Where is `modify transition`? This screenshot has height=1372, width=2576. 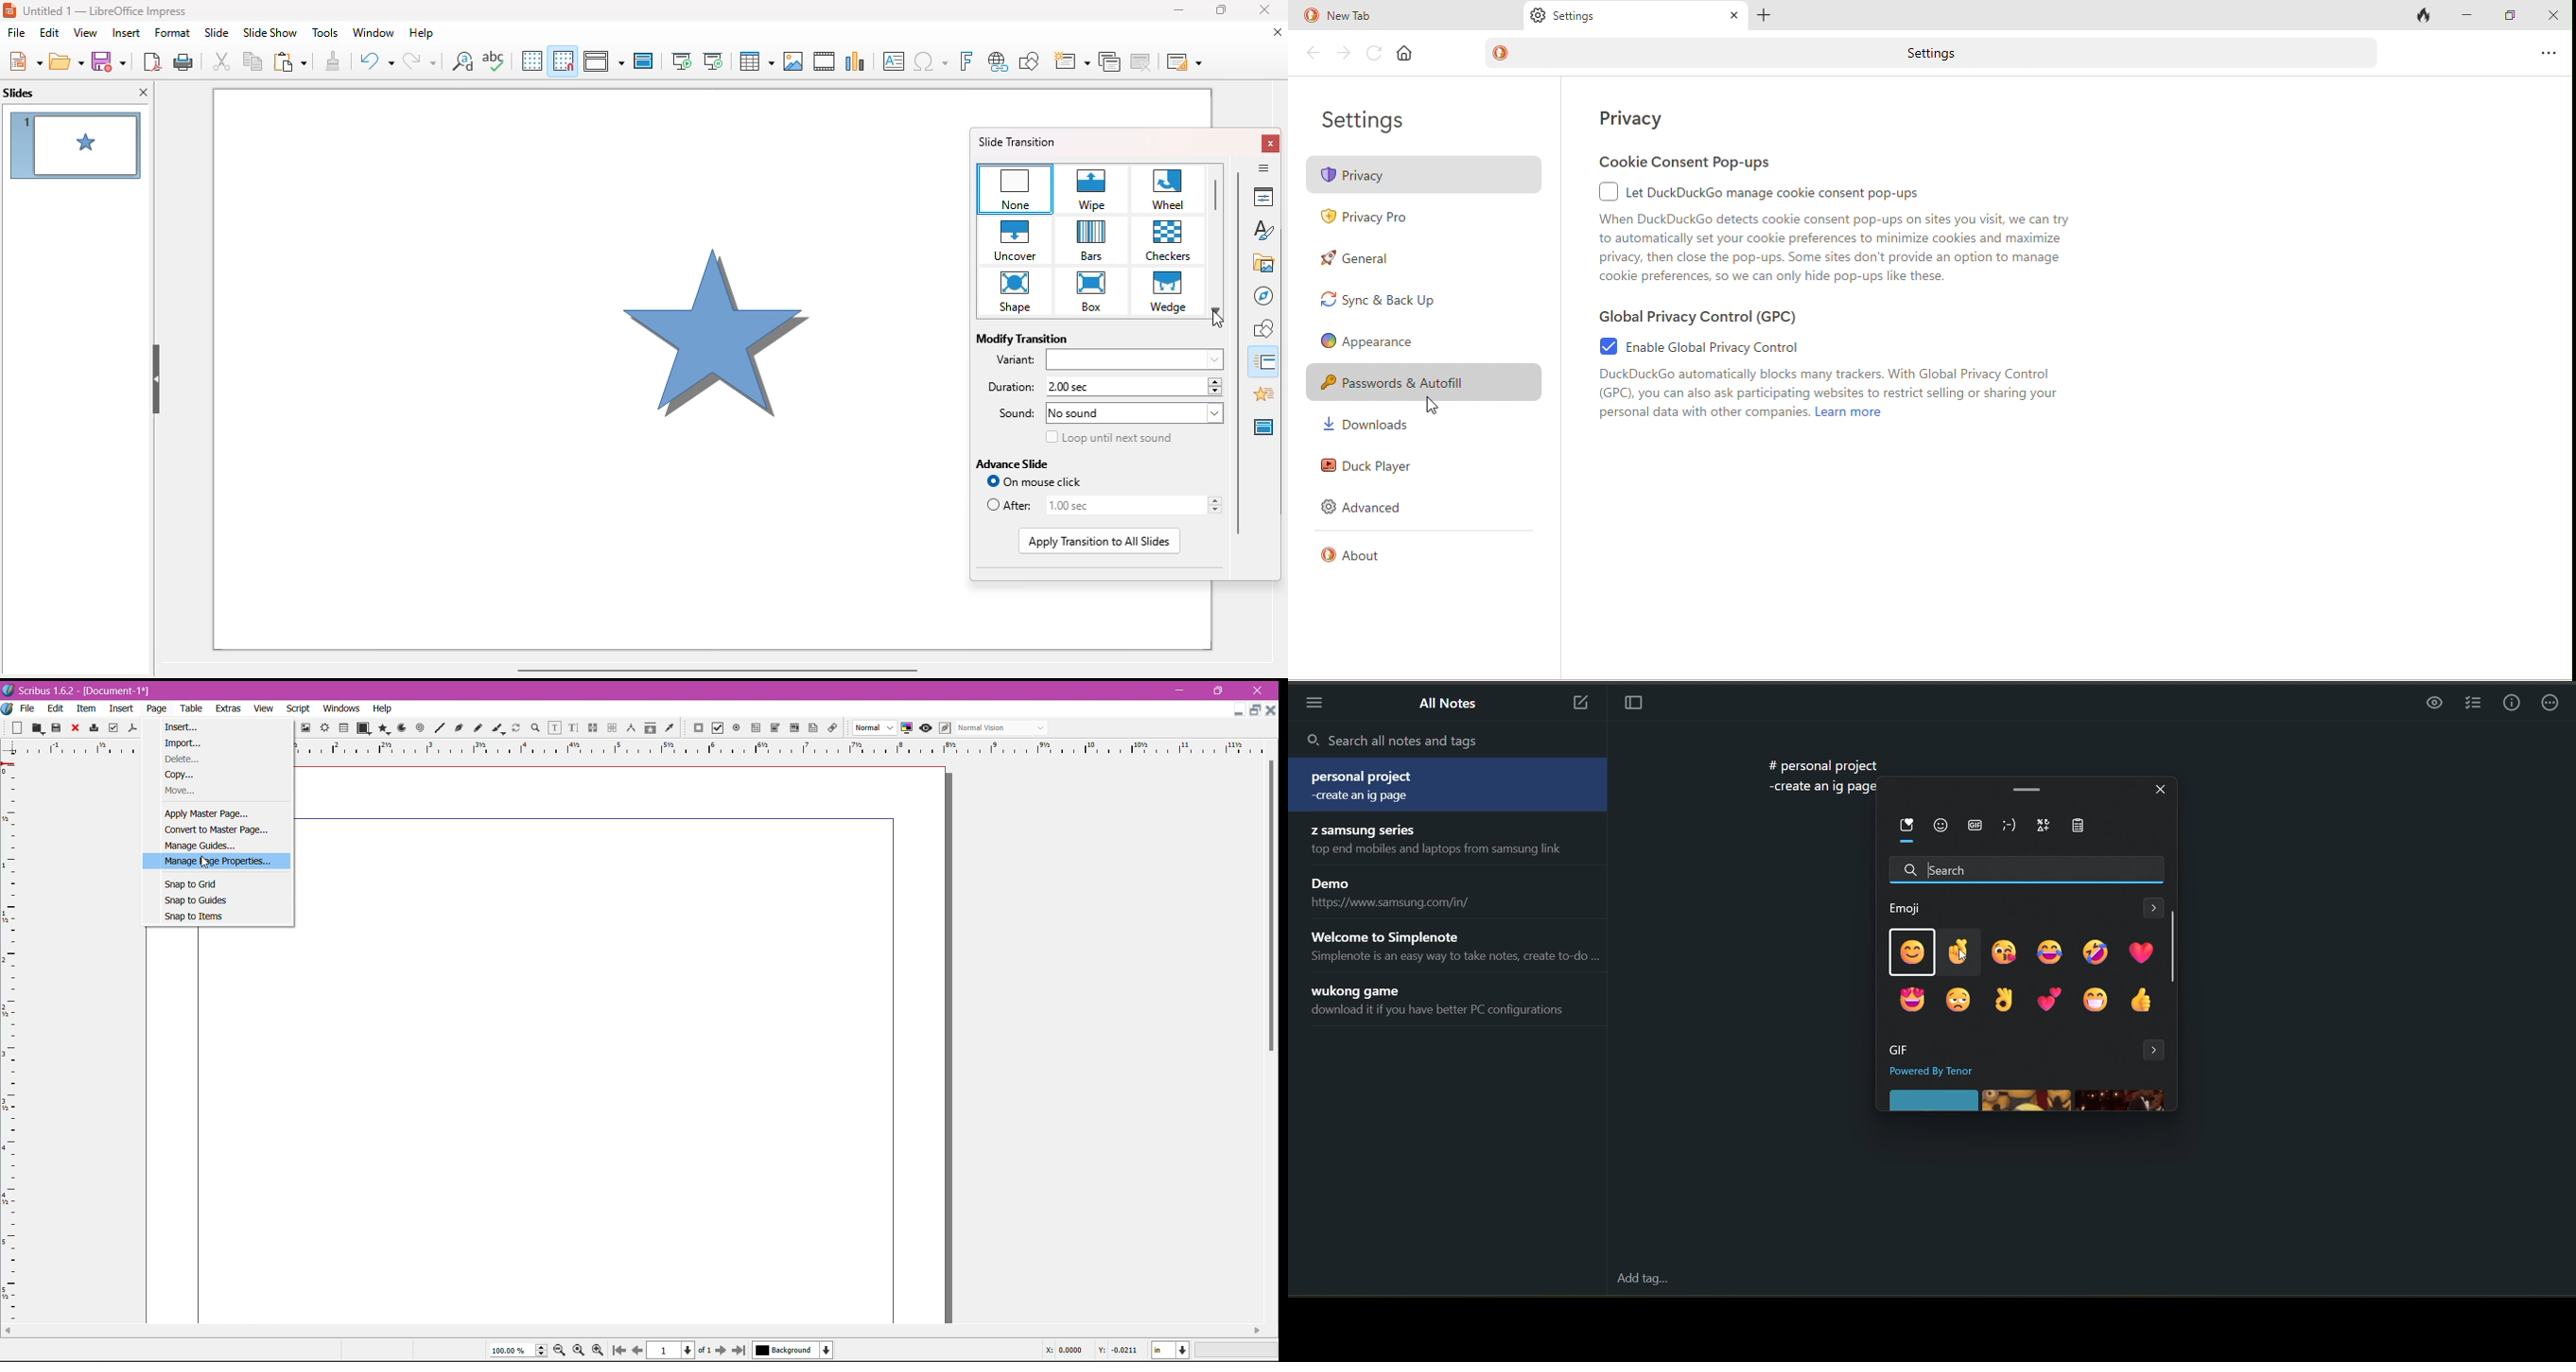
modify transition is located at coordinates (1021, 339).